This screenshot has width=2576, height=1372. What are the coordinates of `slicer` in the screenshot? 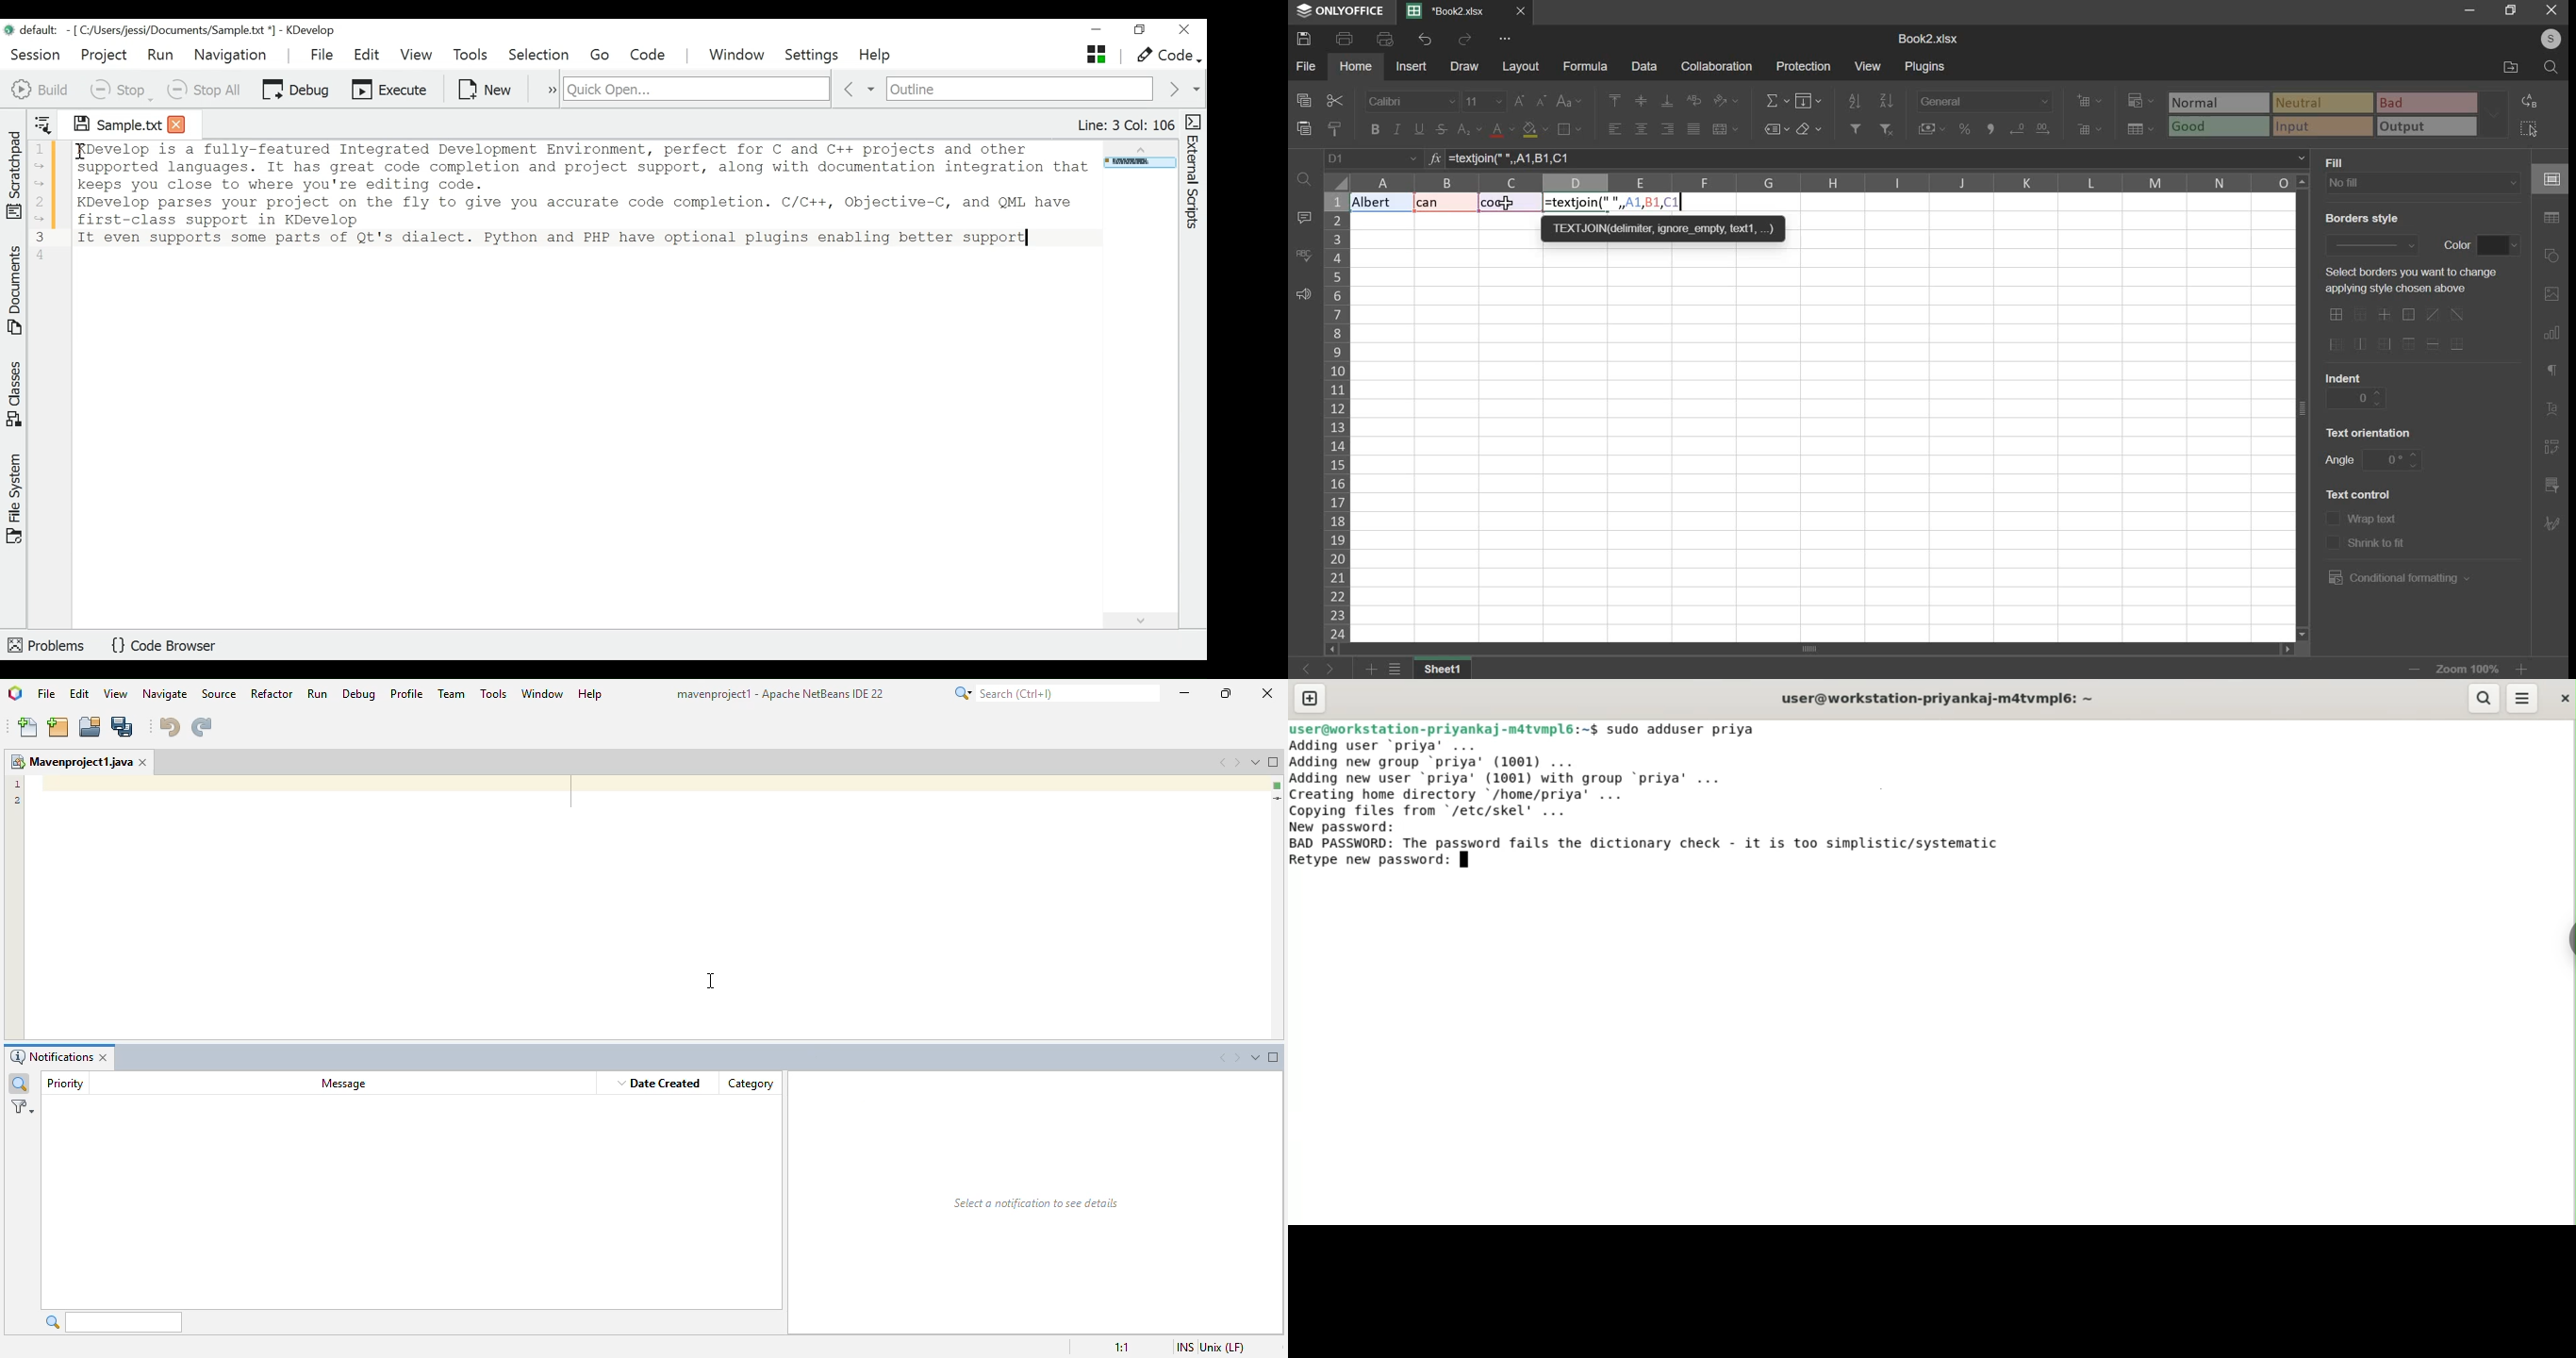 It's located at (2551, 487).